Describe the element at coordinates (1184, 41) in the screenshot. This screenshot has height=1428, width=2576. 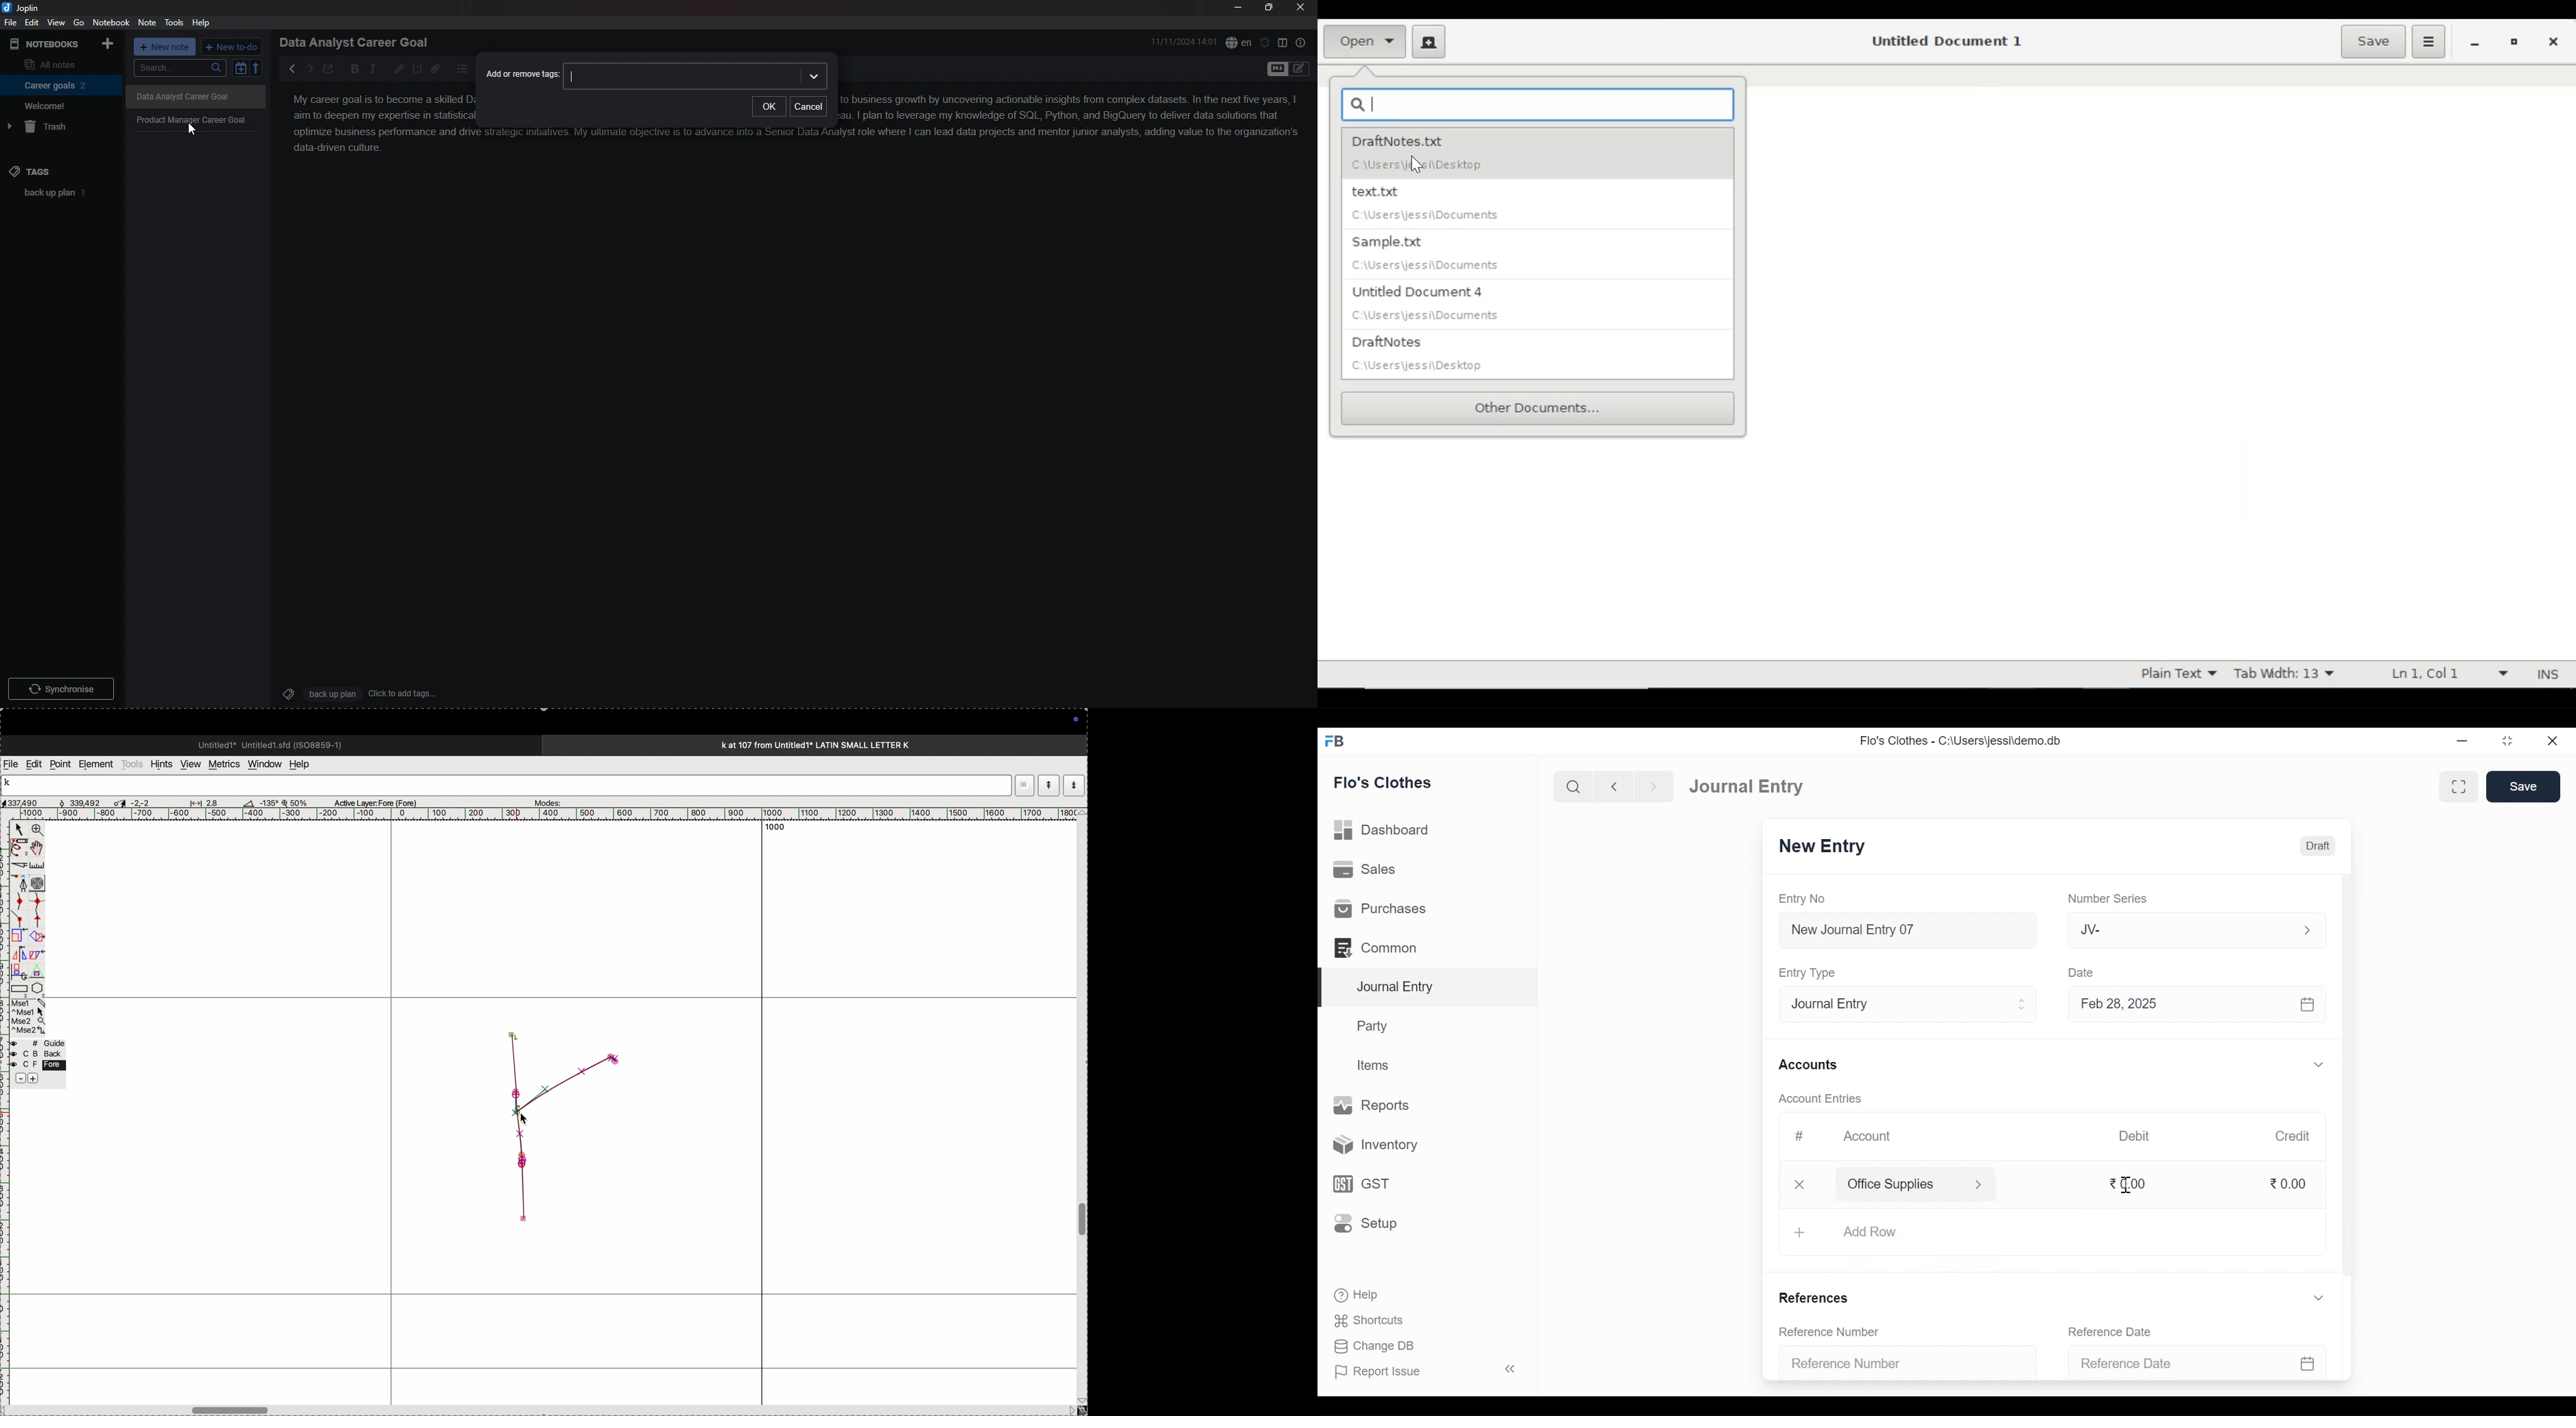
I see `11/11/2024 14:01` at that location.